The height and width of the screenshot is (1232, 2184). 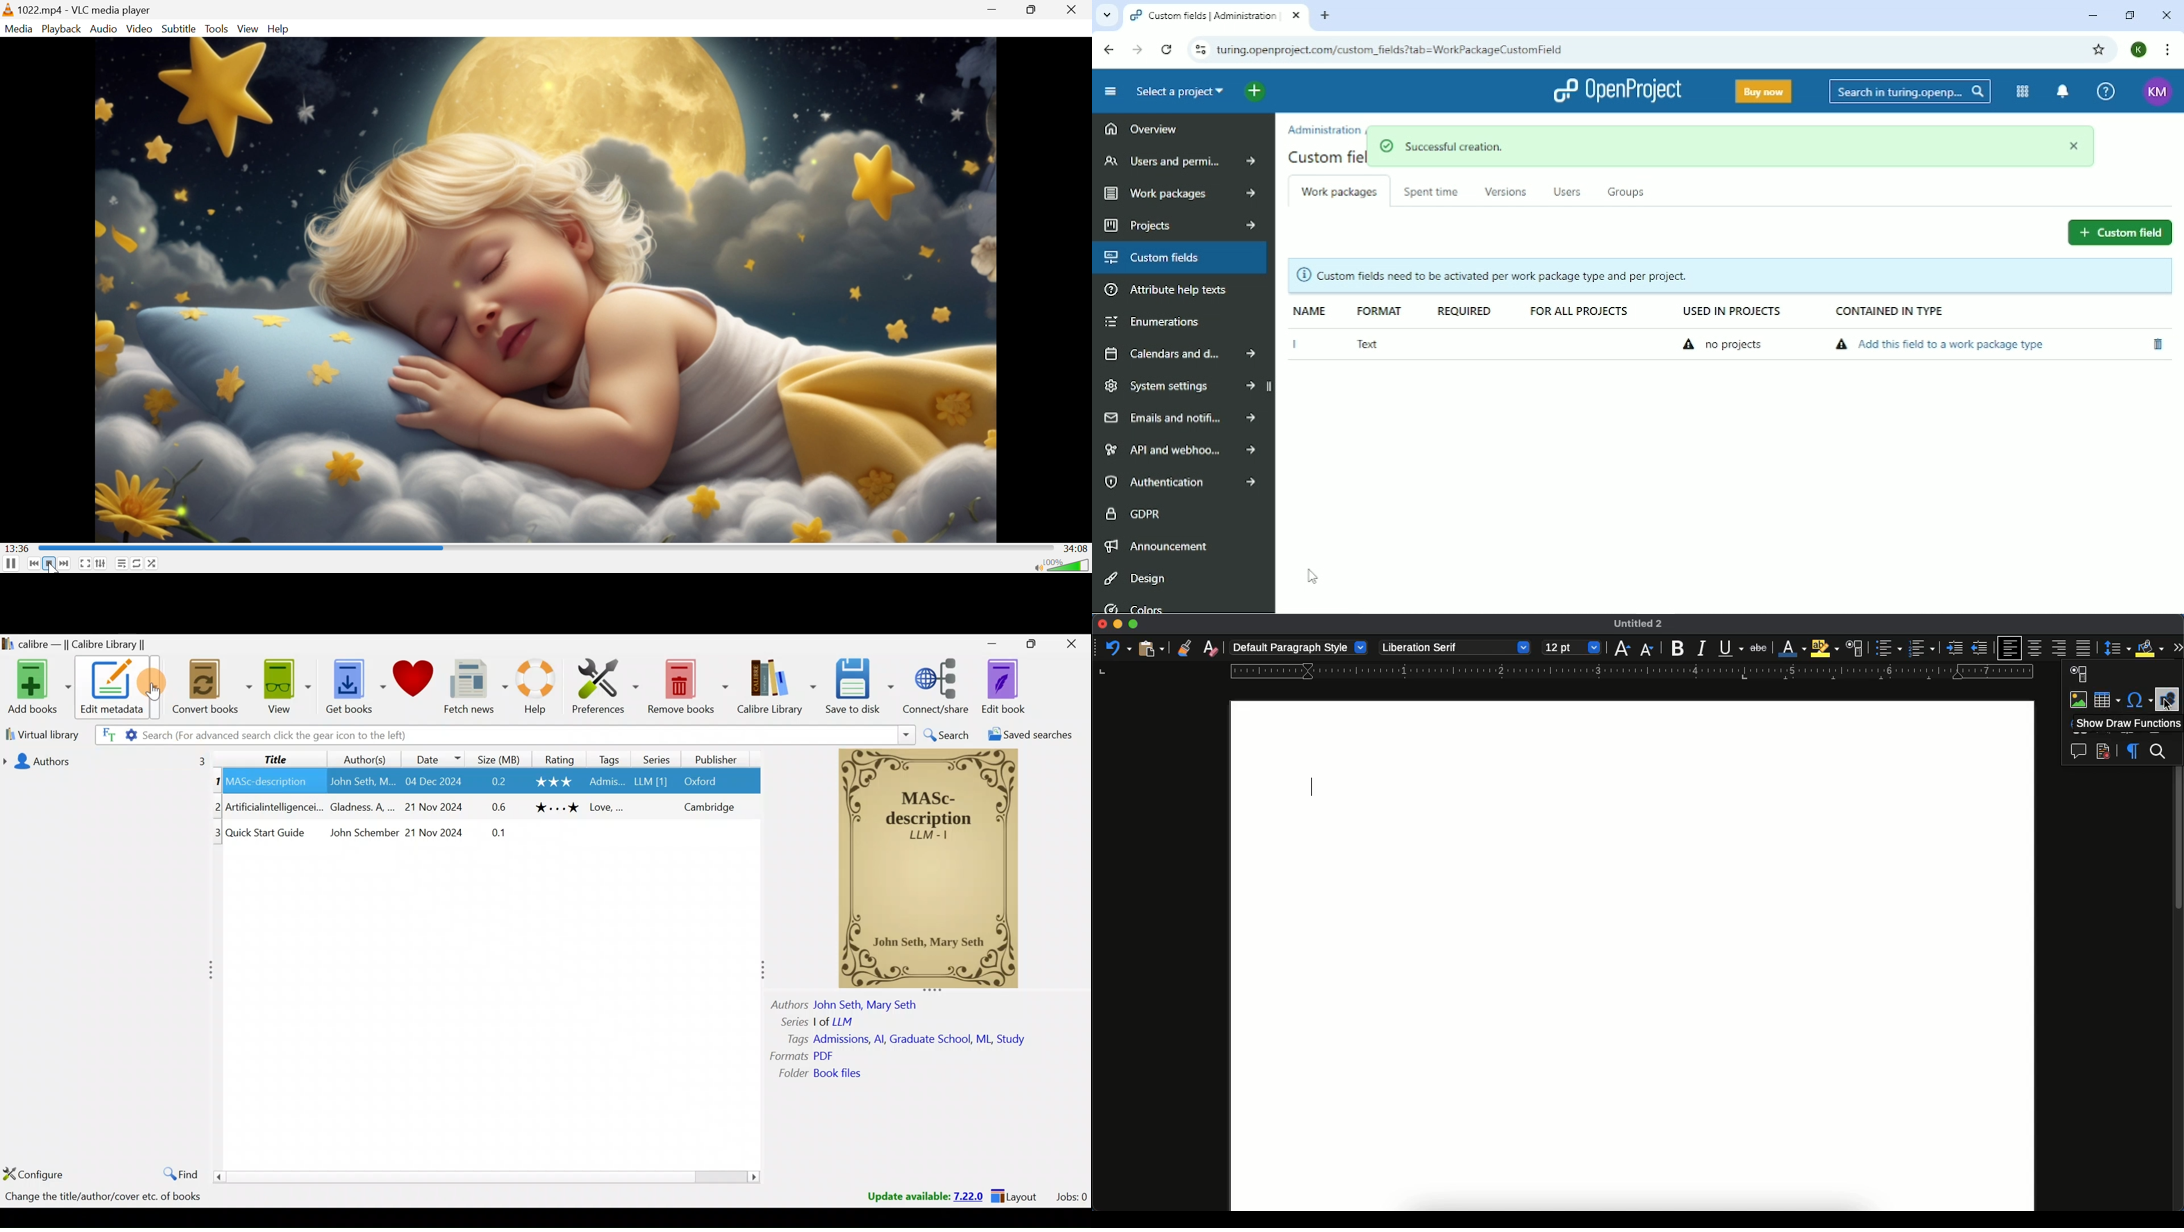 What do you see at coordinates (413, 690) in the screenshot?
I see `Donate` at bounding box center [413, 690].